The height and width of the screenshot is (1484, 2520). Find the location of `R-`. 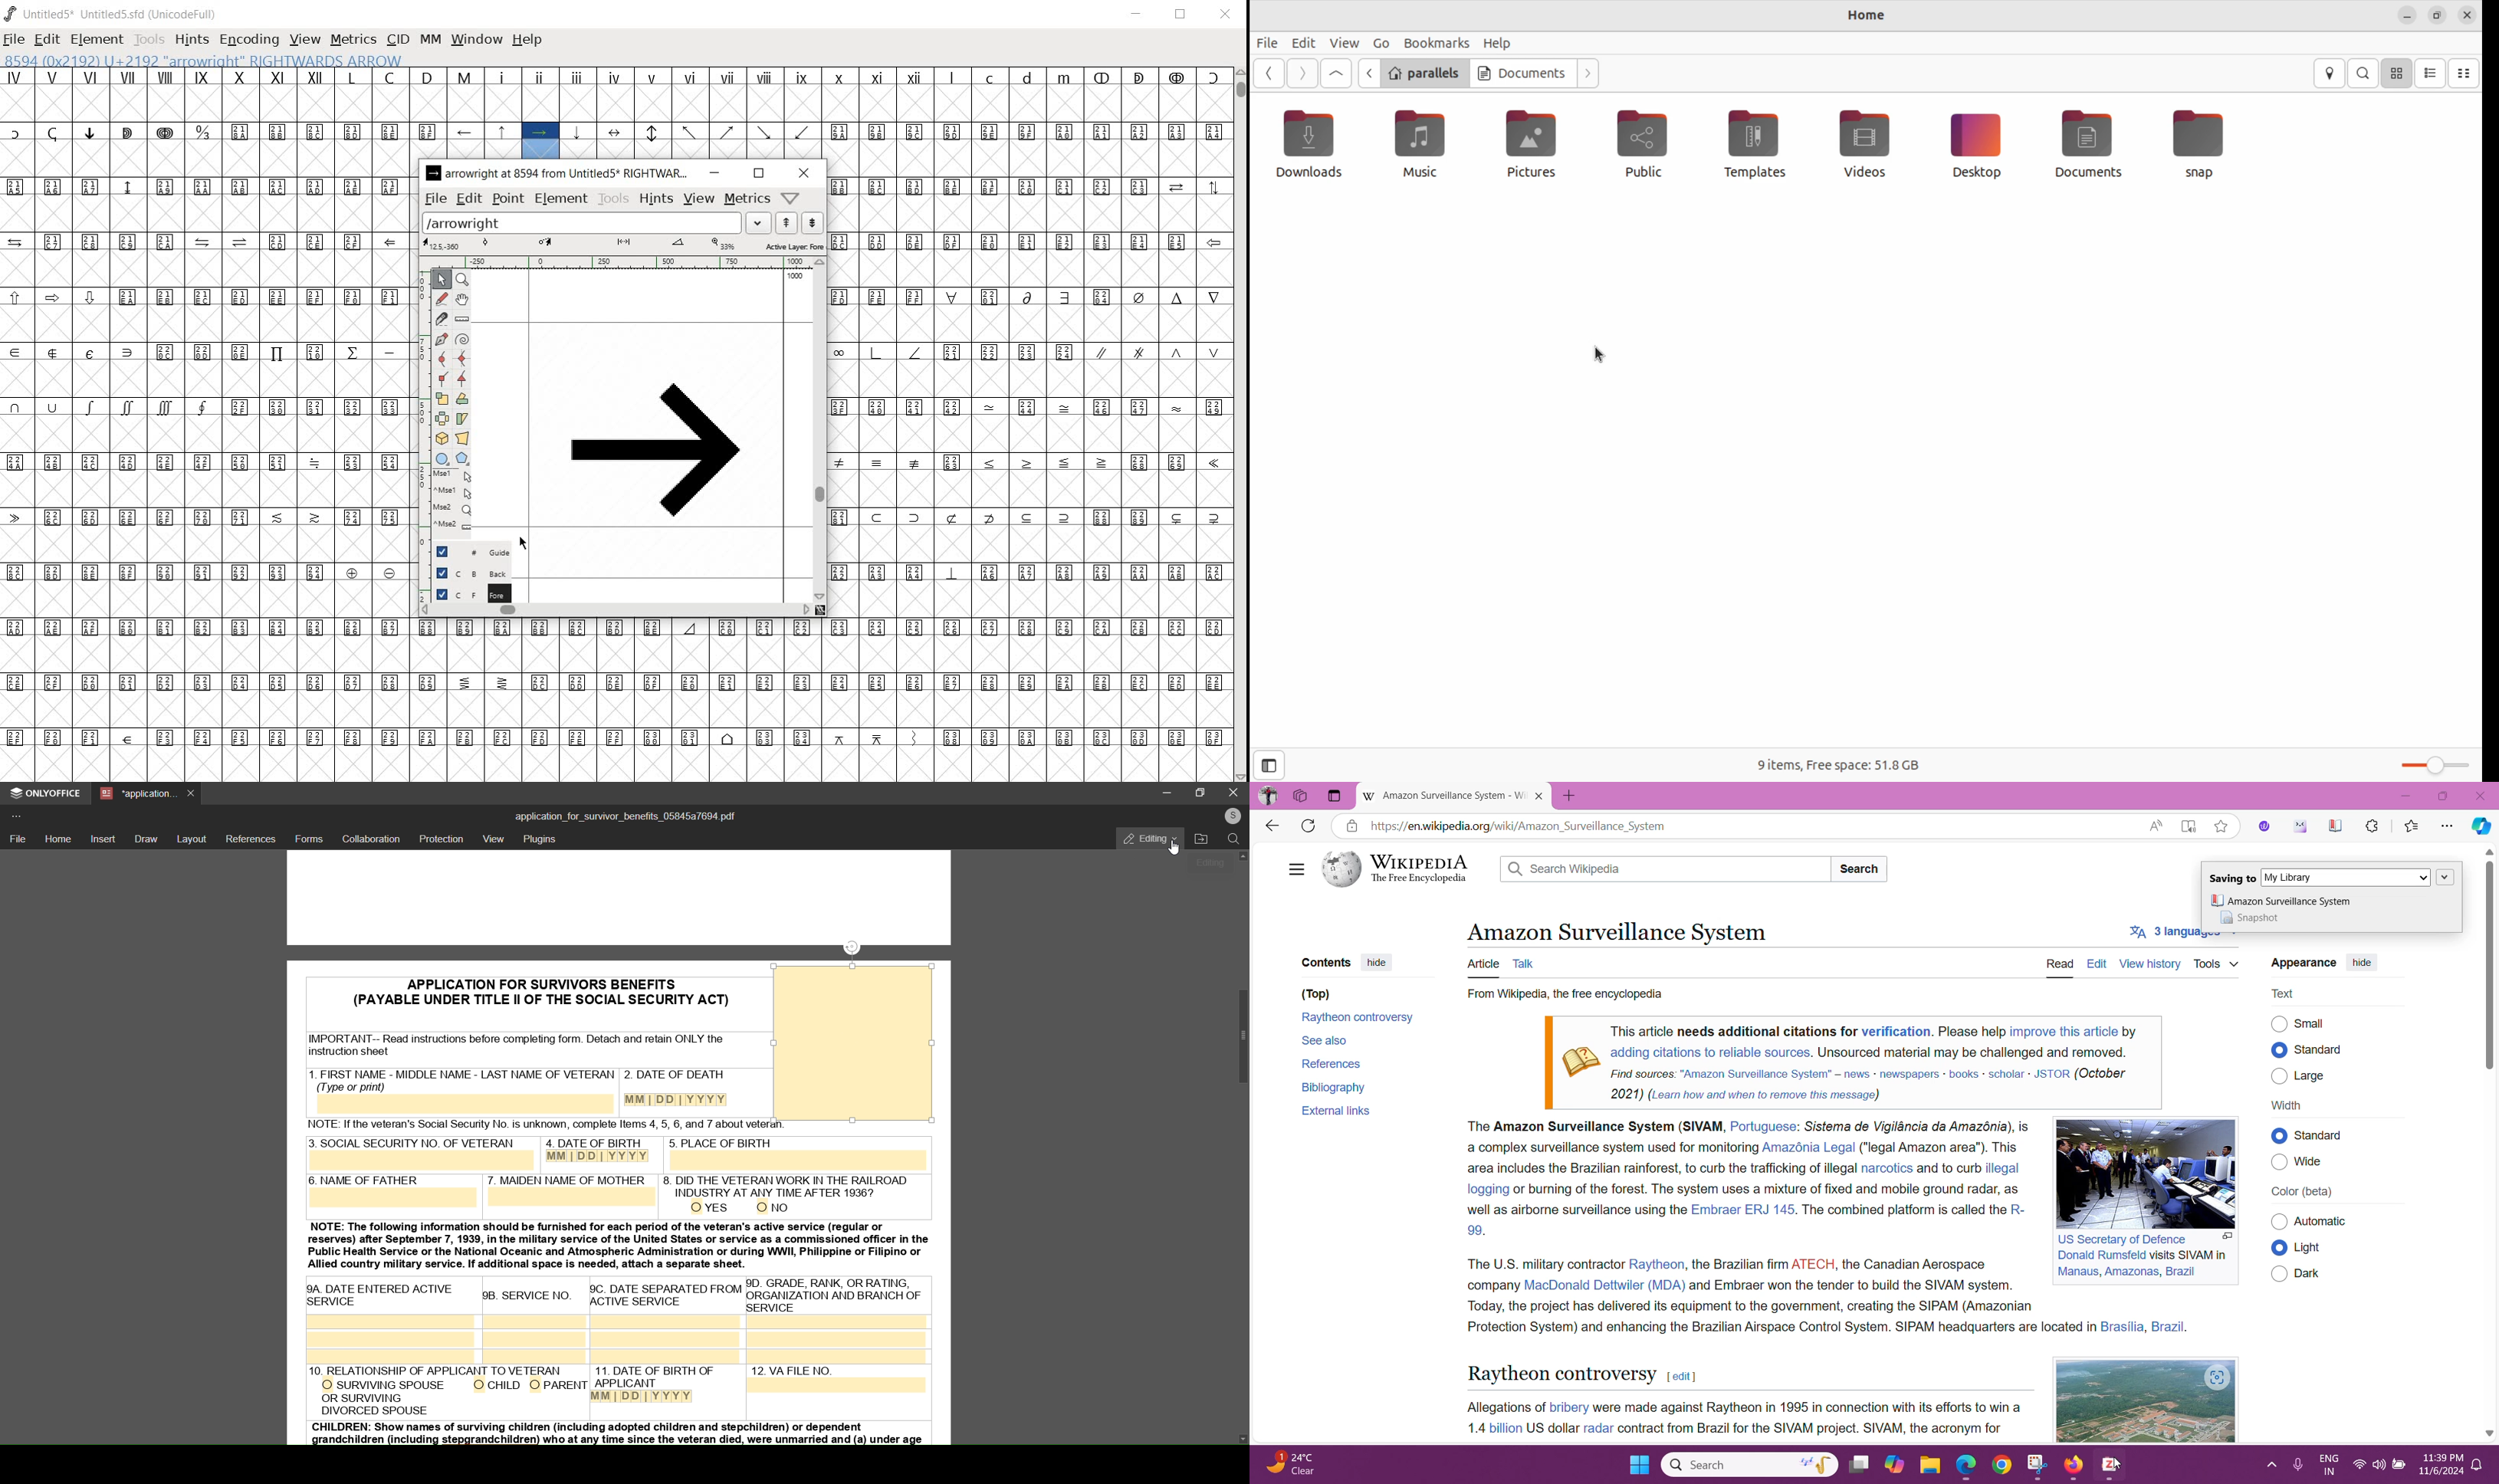

R- is located at coordinates (2017, 1211).